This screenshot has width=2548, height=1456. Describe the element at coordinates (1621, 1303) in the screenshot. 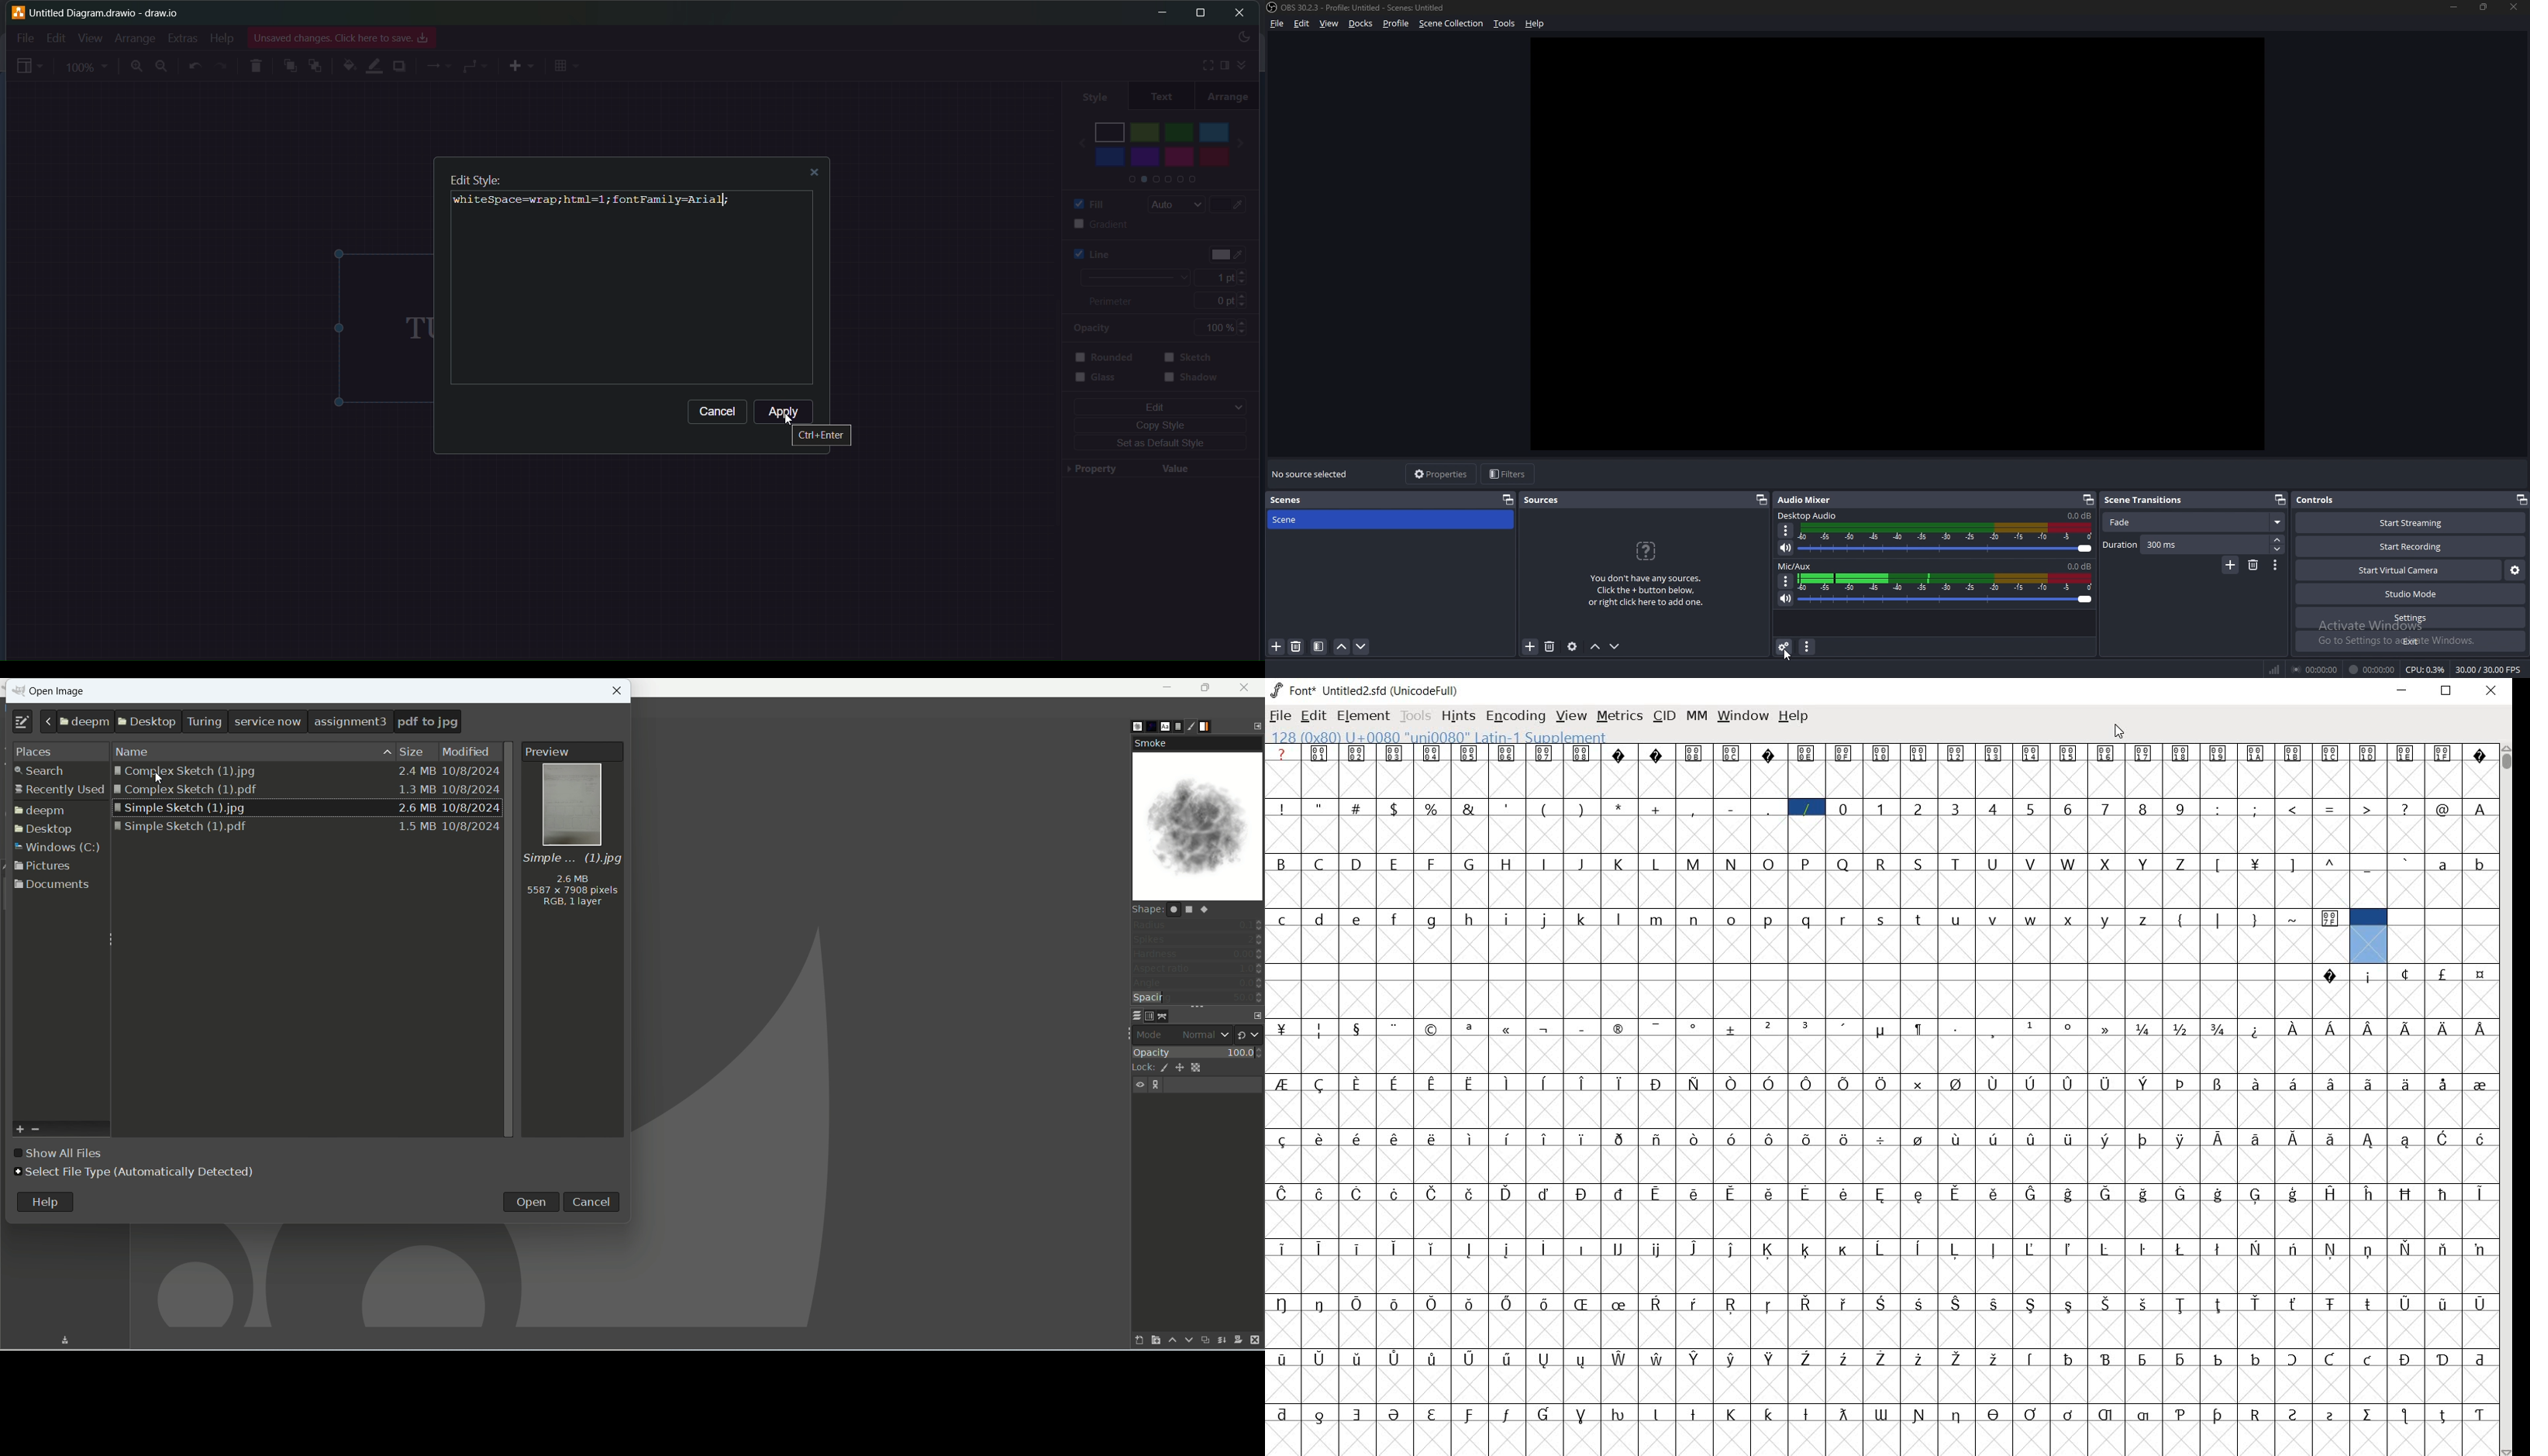

I see `Symbol` at that location.